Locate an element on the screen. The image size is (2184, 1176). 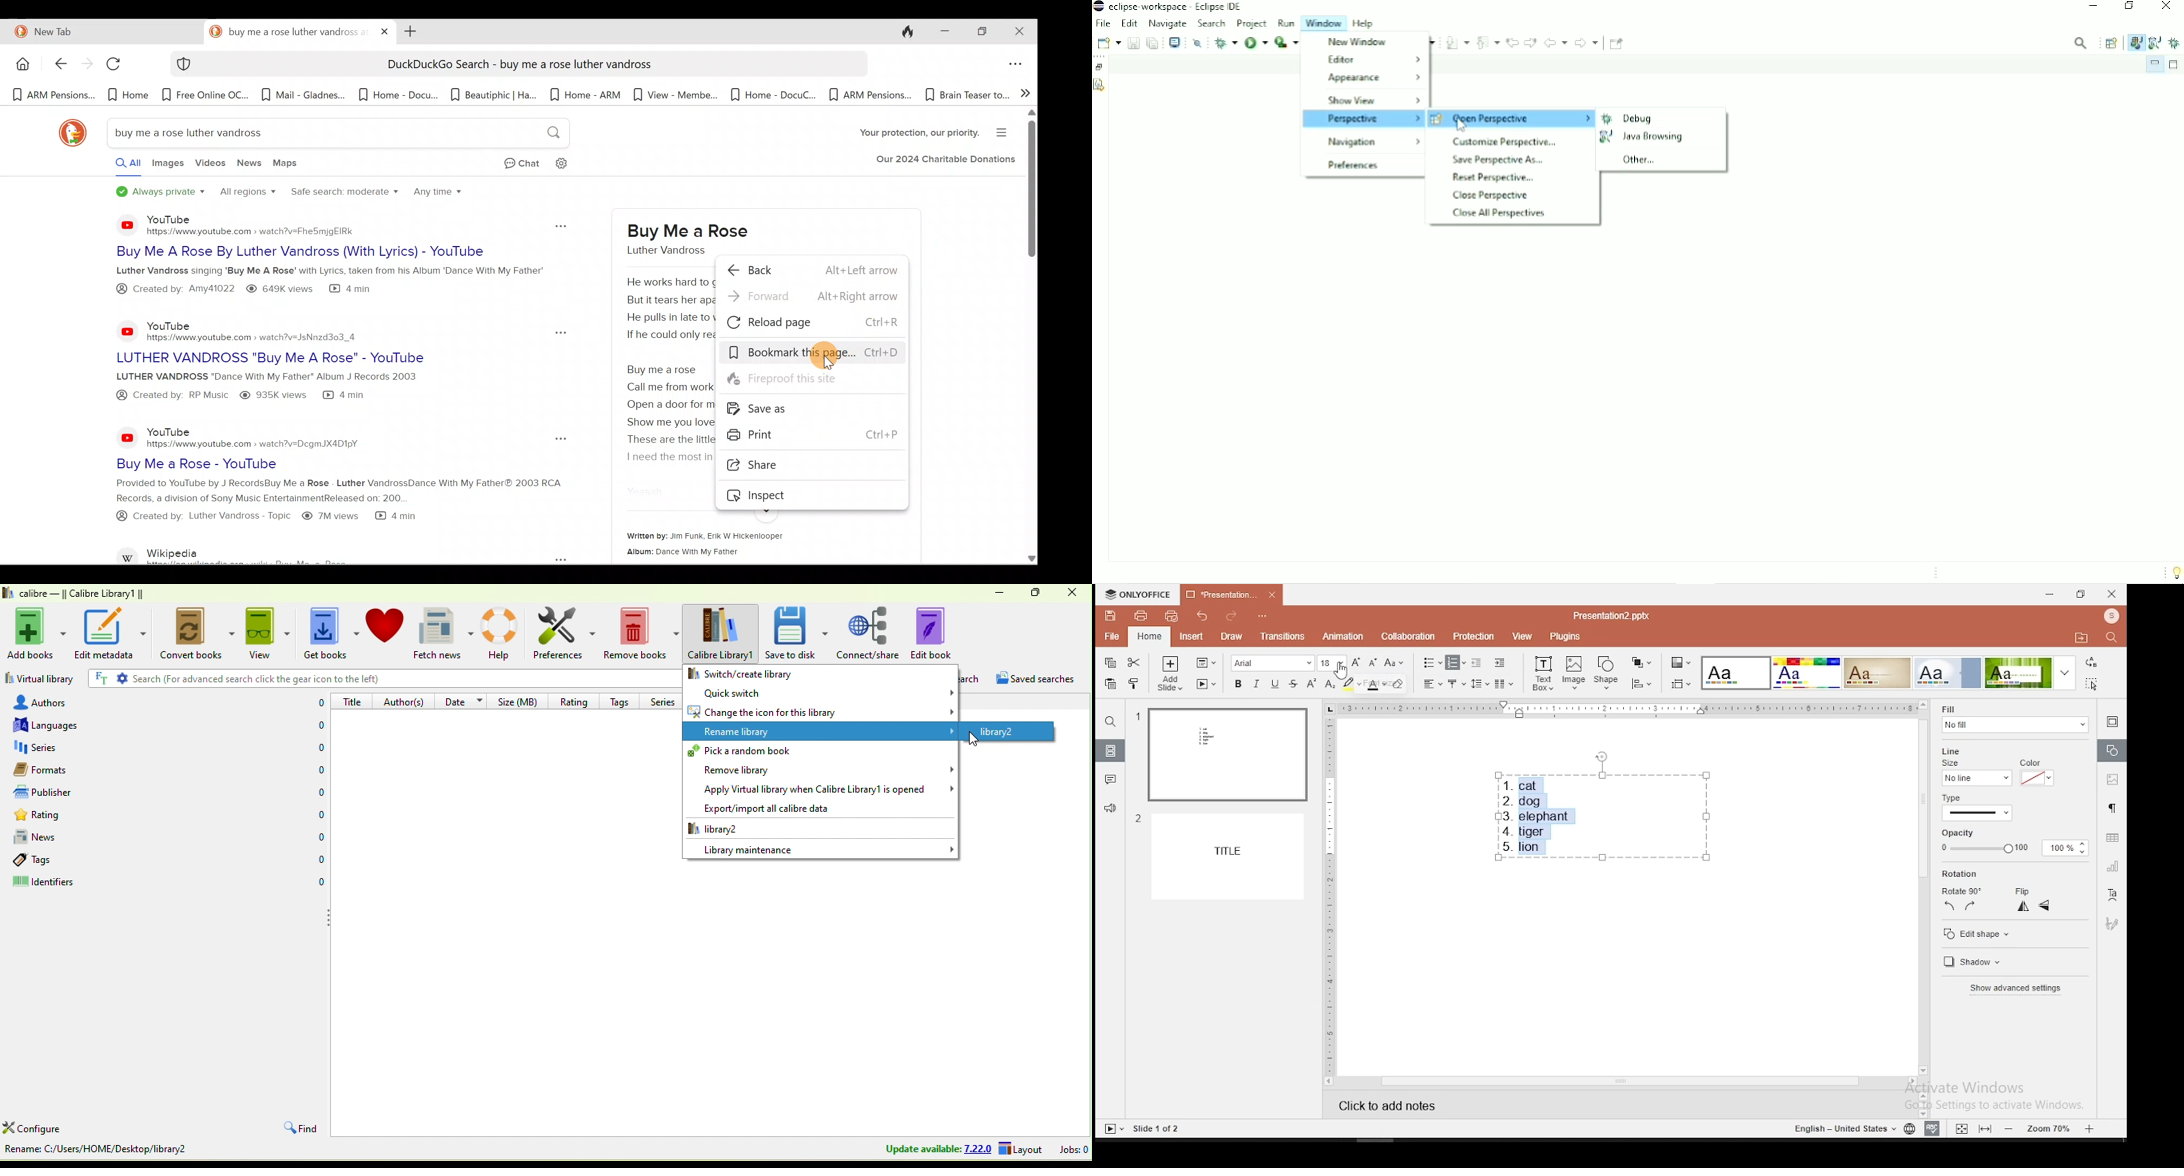
search is located at coordinates (973, 680).